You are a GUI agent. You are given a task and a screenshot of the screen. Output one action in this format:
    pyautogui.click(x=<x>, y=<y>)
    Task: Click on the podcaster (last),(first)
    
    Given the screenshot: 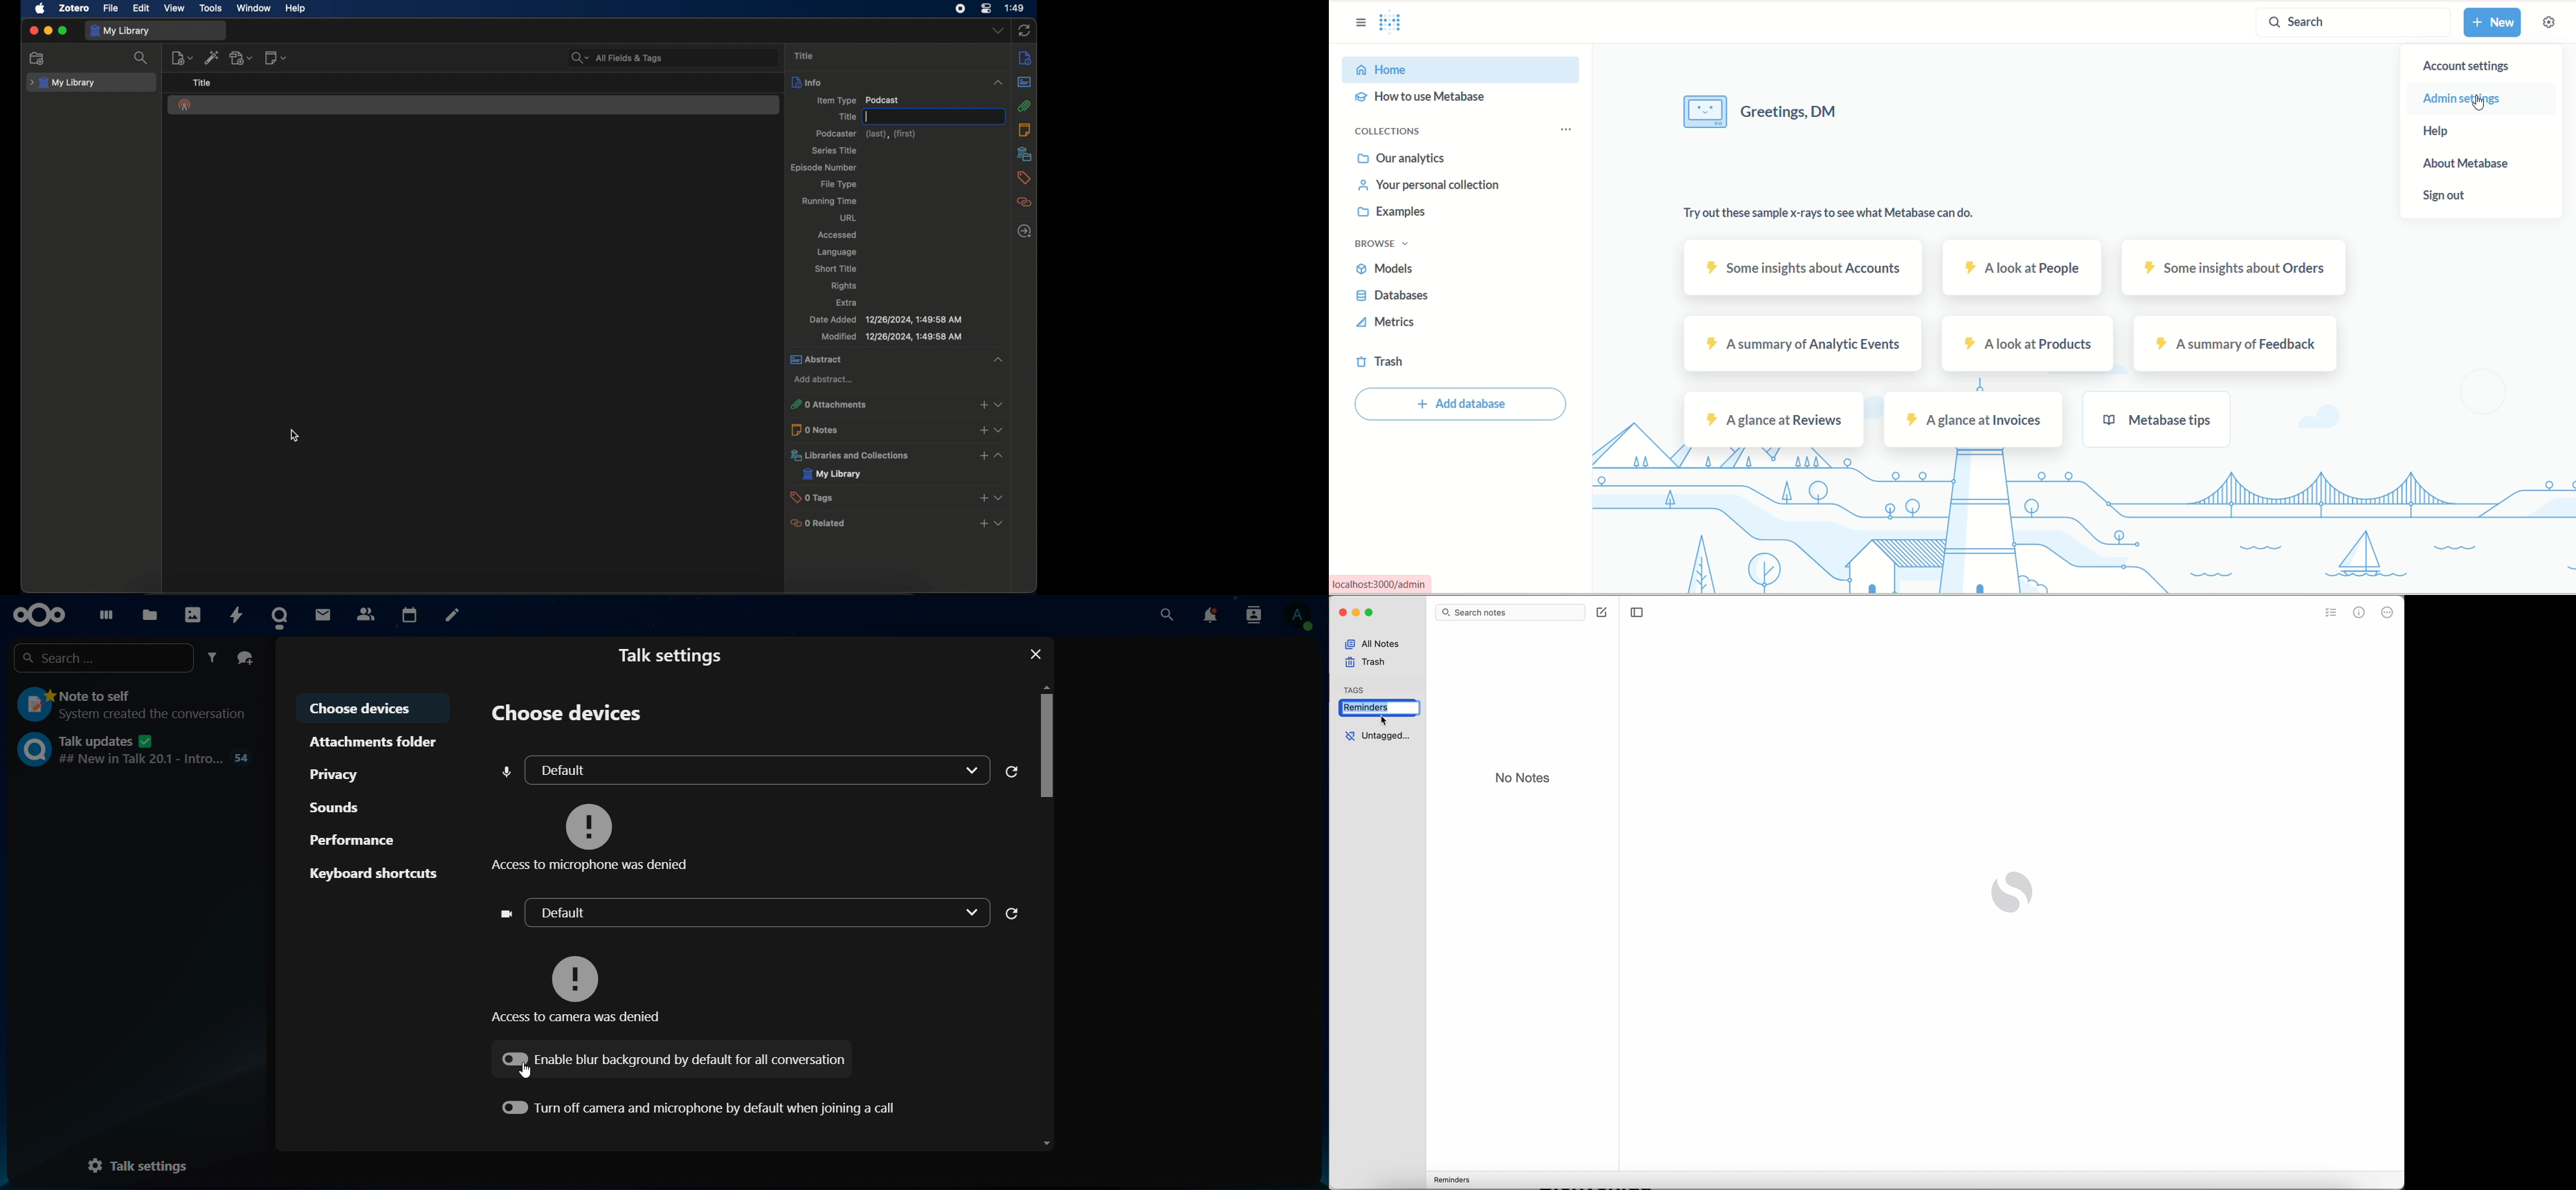 What is the action you would take?
    pyautogui.click(x=866, y=133)
    